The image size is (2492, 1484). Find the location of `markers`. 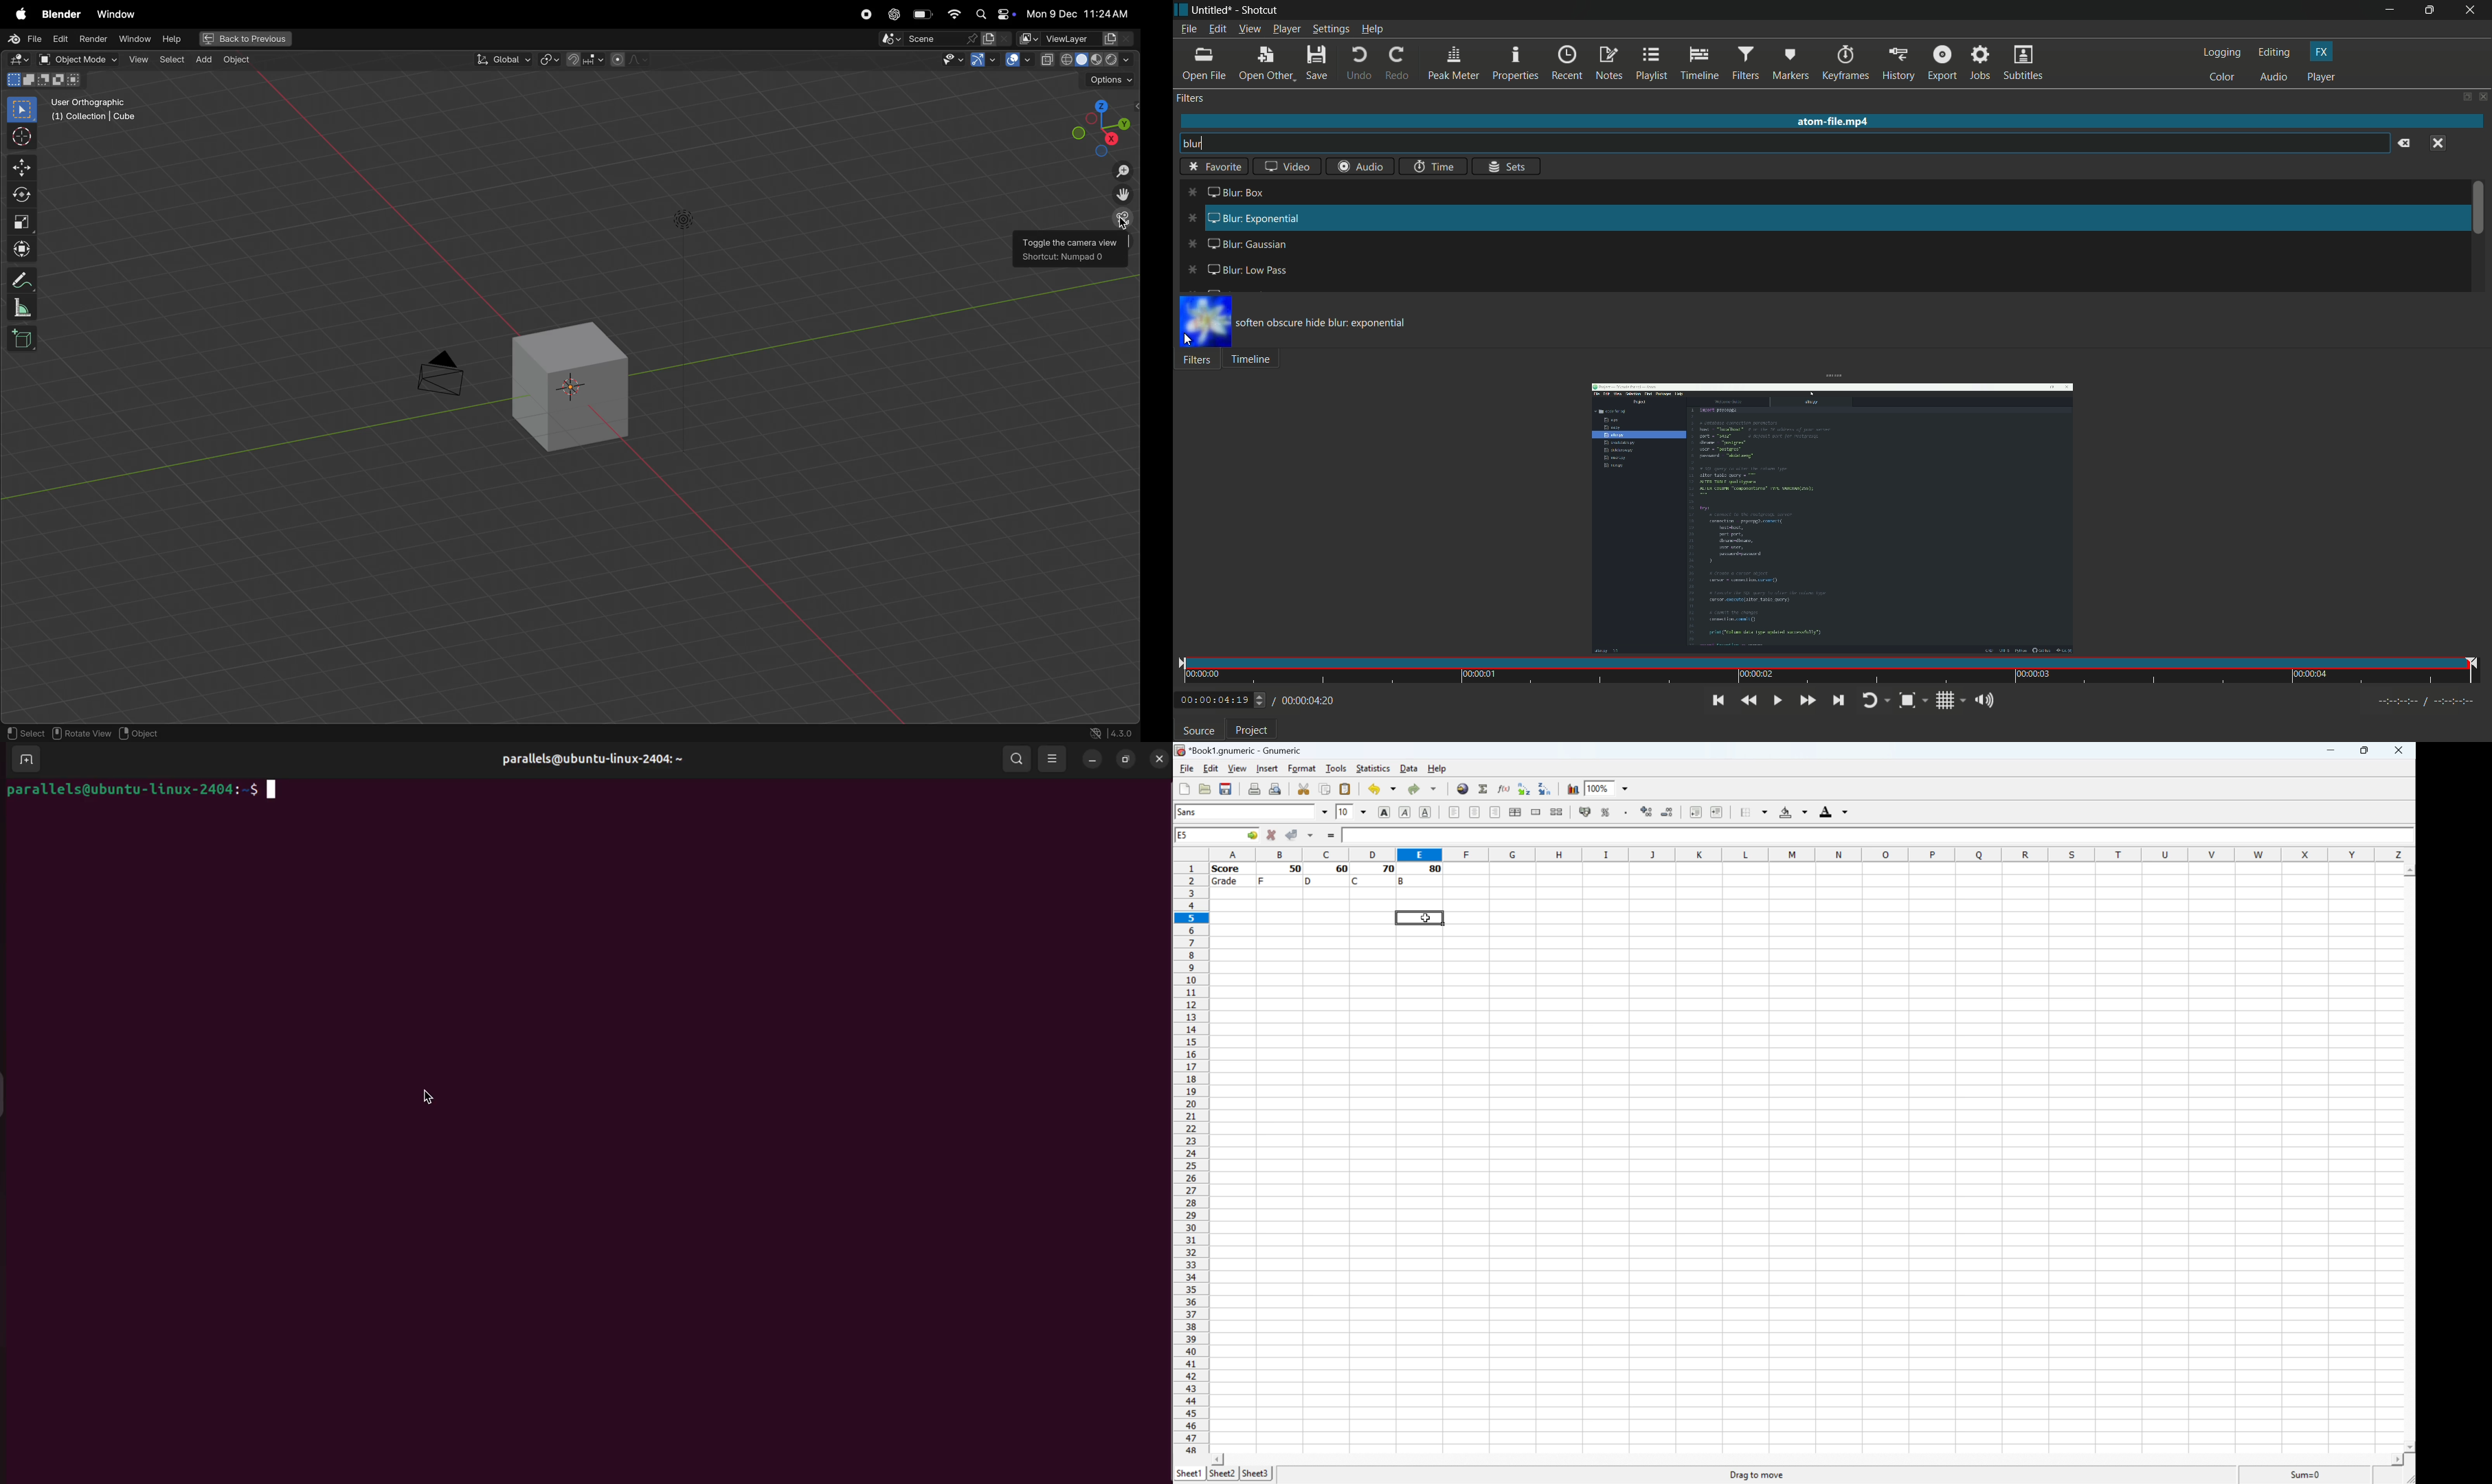

markers is located at coordinates (1789, 66).